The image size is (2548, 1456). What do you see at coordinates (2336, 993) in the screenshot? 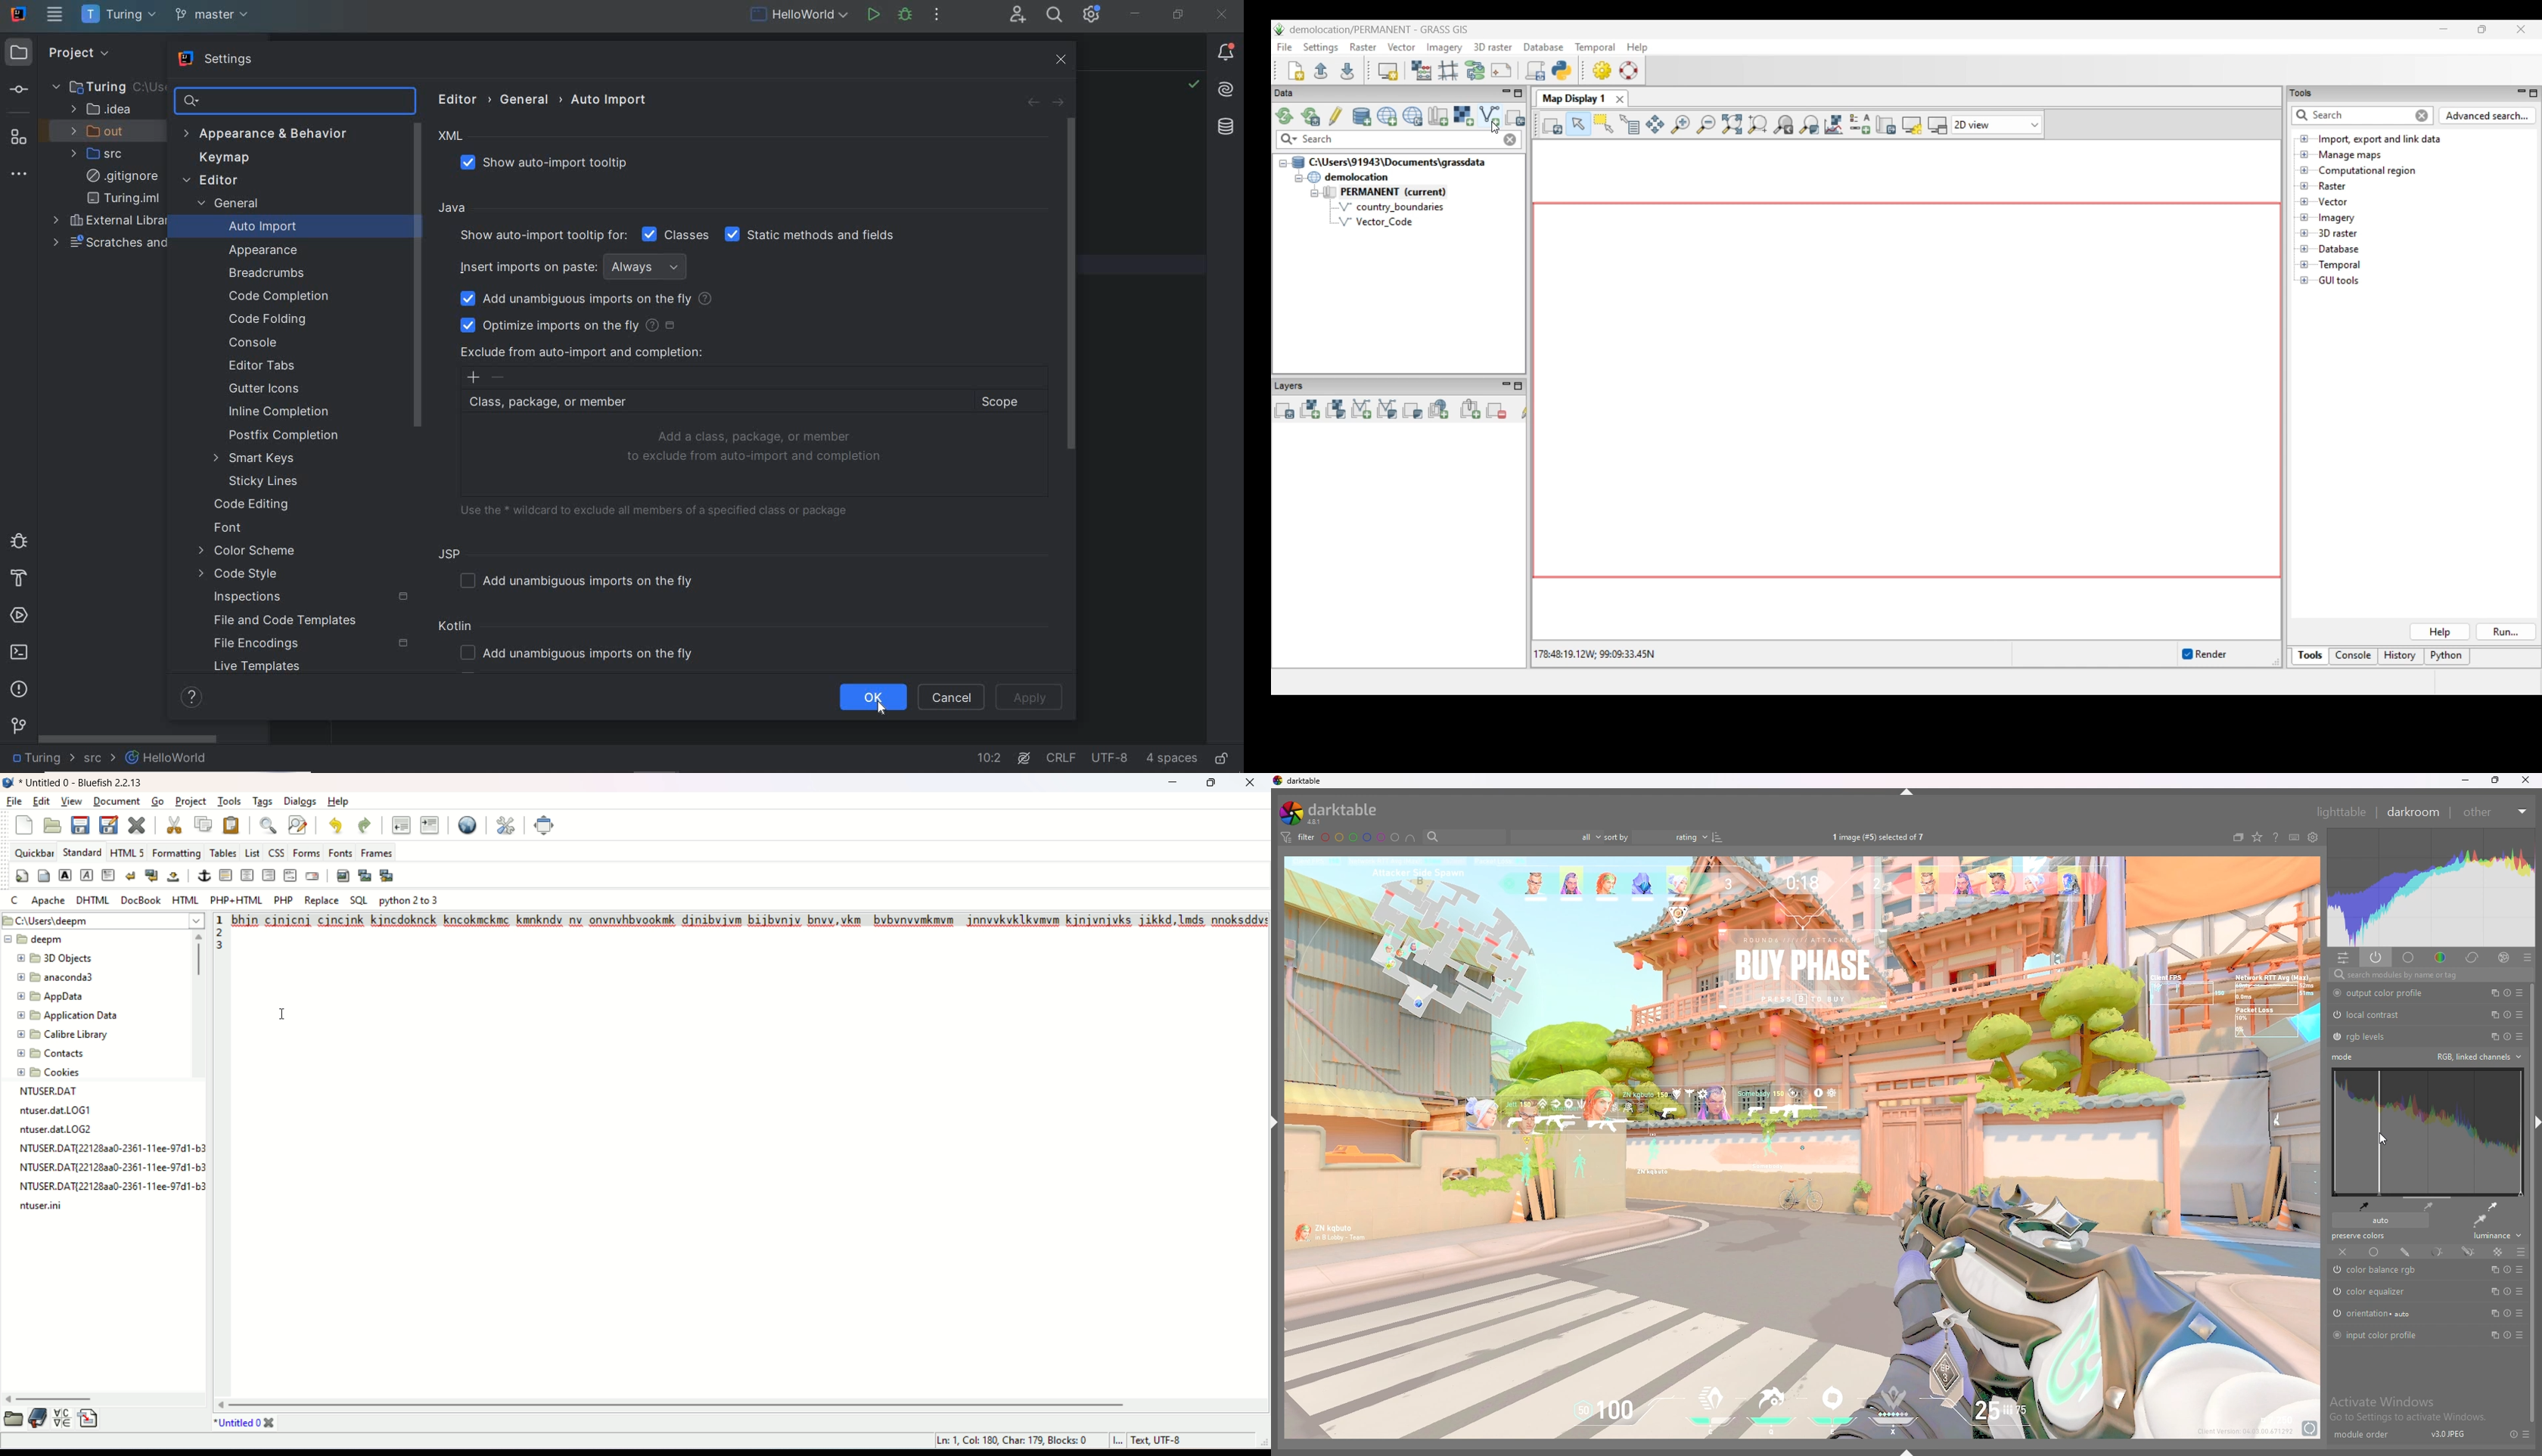
I see `switched on` at bounding box center [2336, 993].